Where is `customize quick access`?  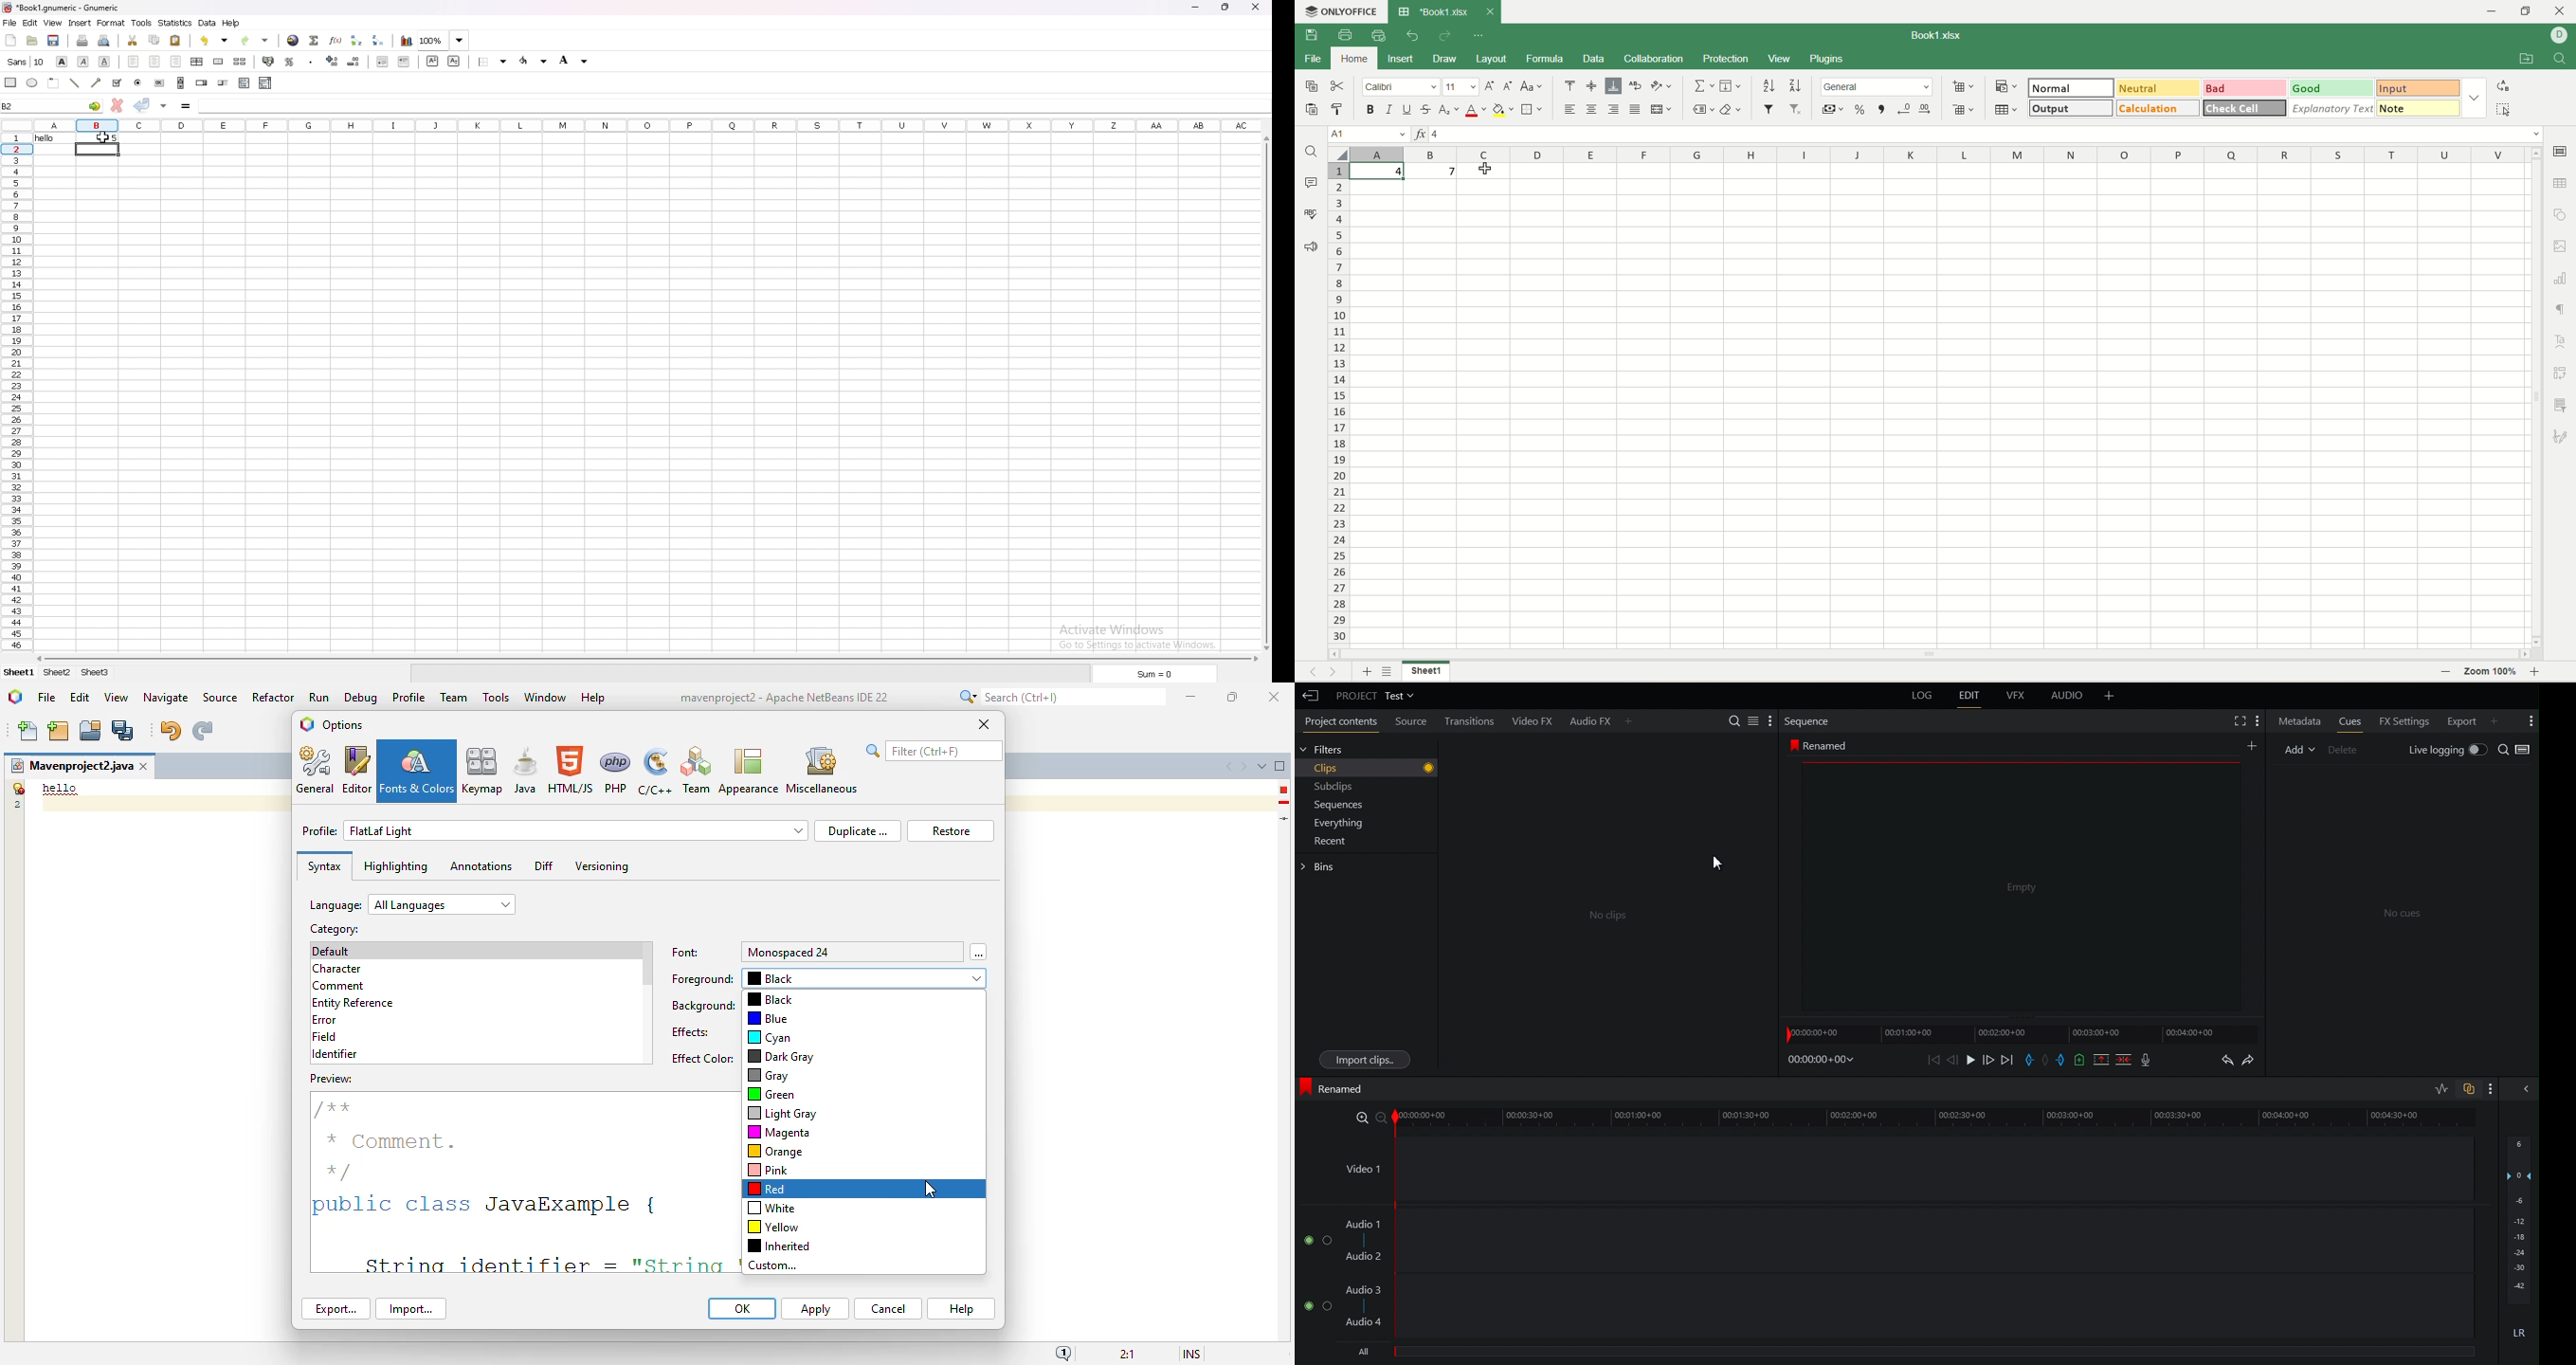
customize quick access is located at coordinates (1477, 35).